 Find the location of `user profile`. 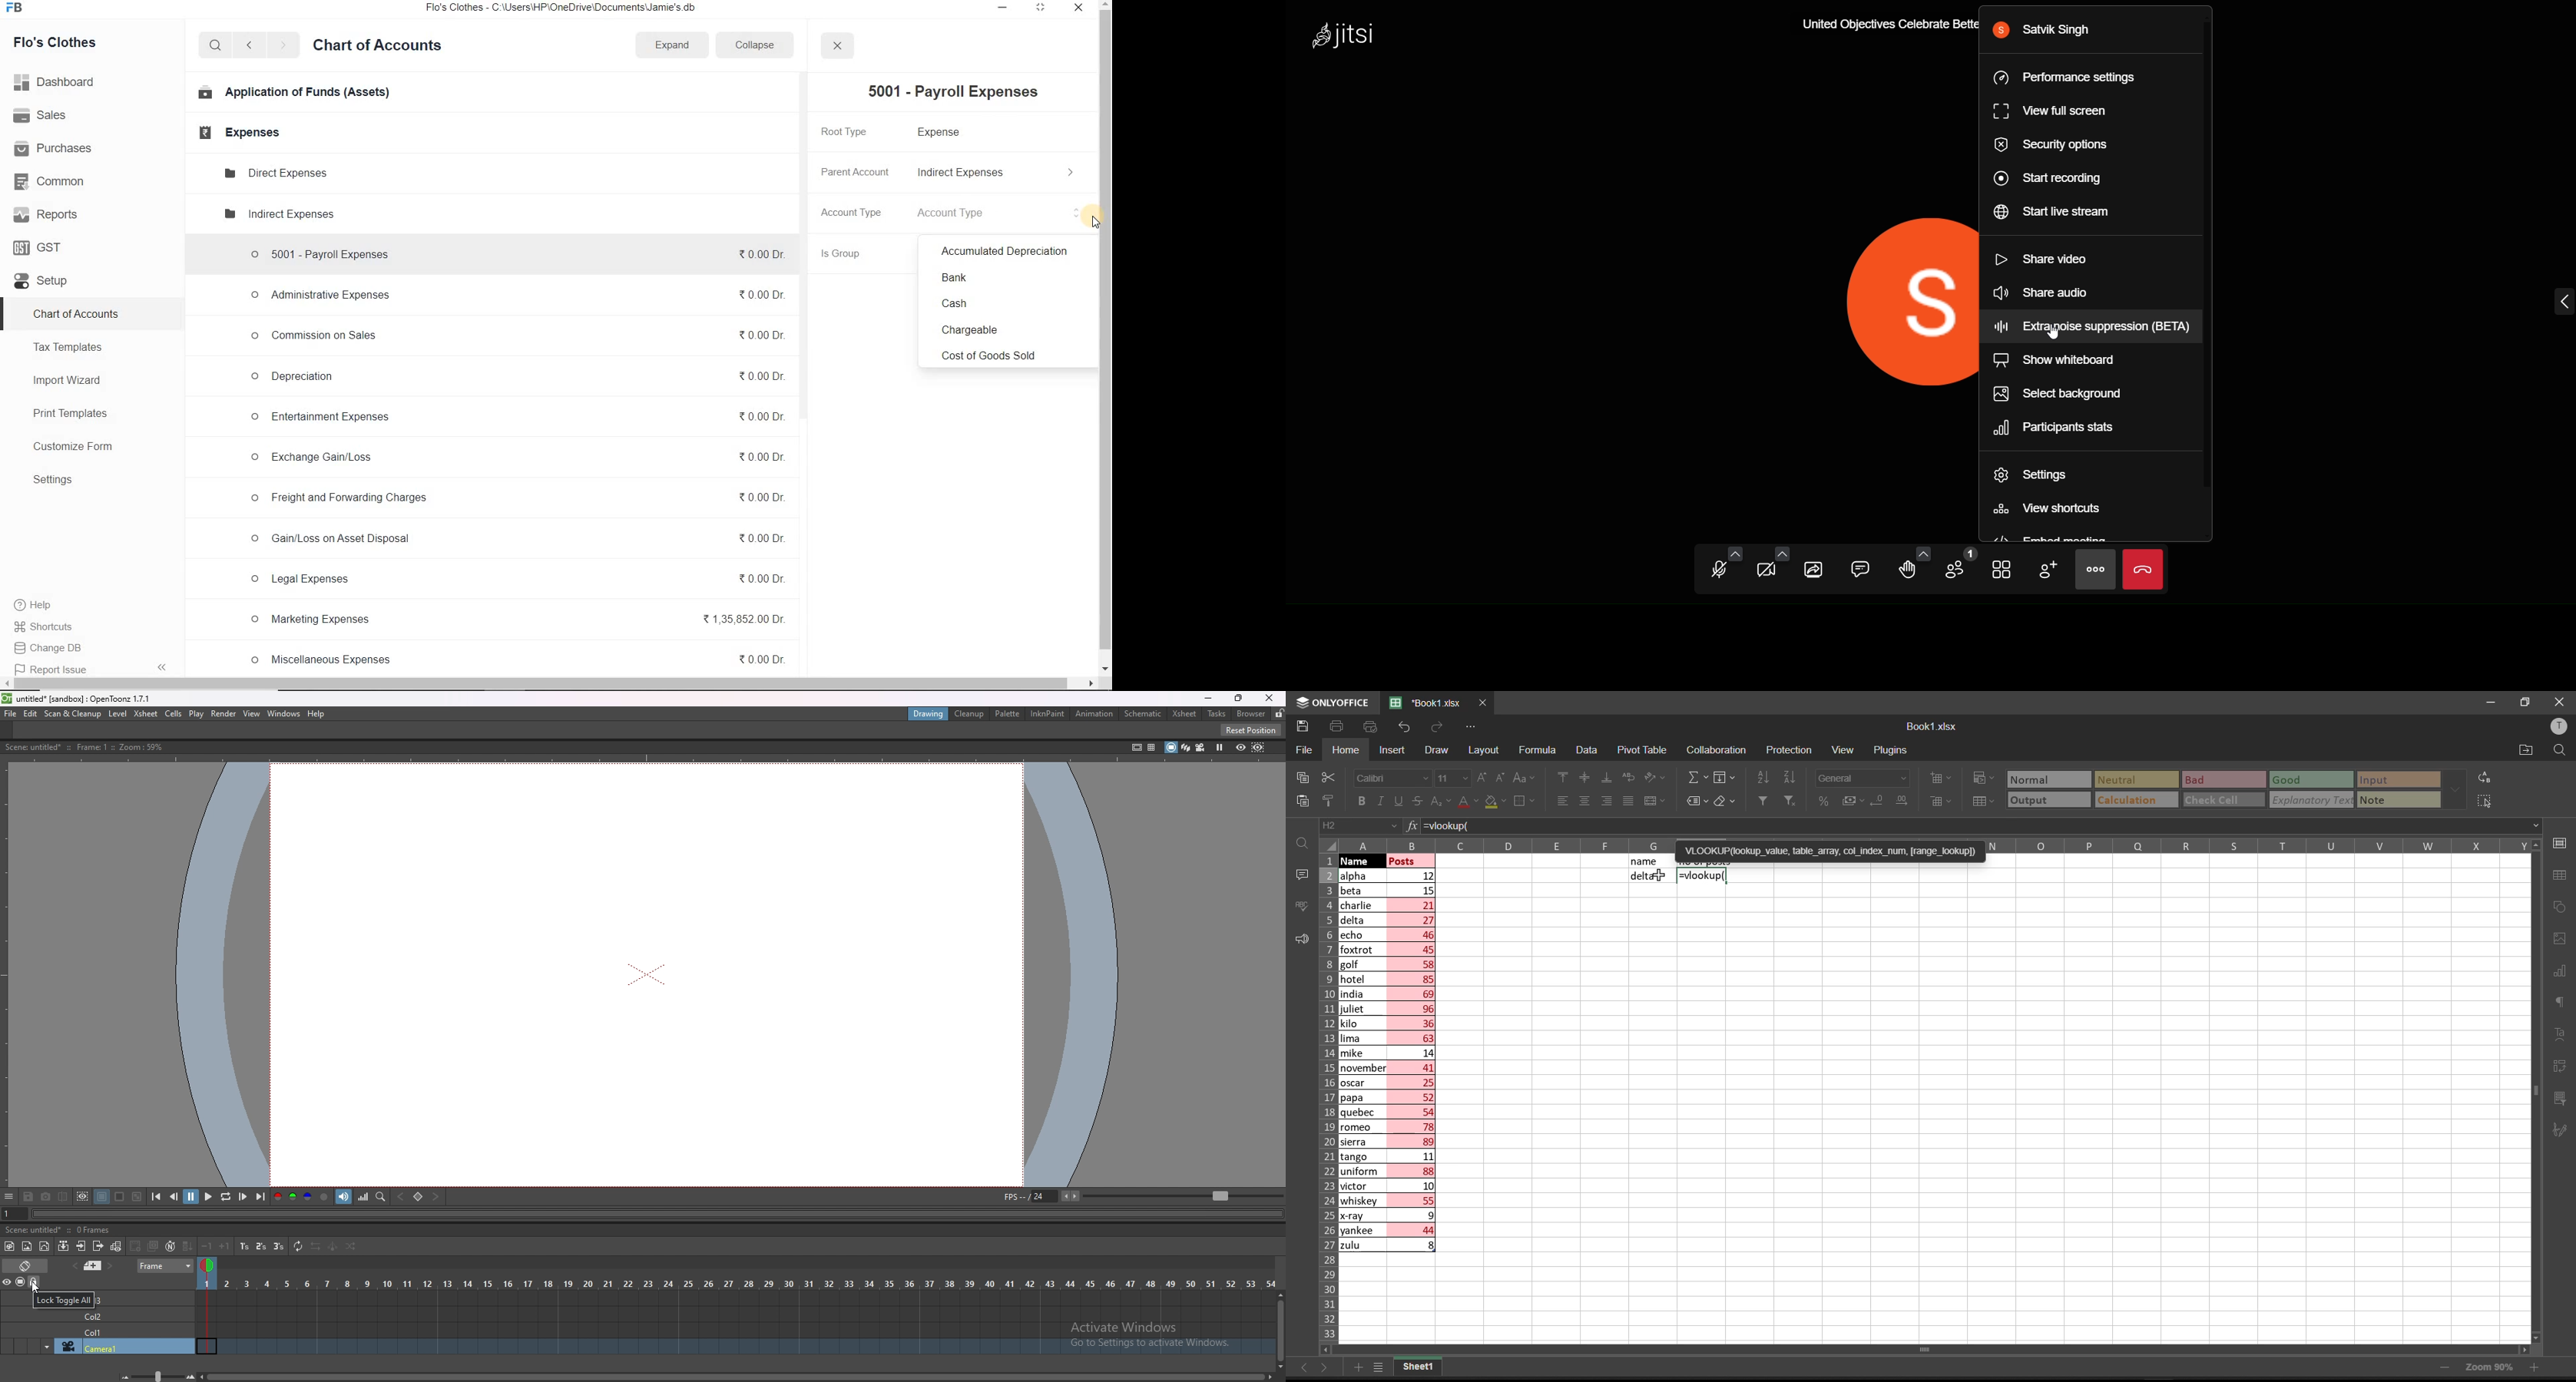

user profile is located at coordinates (2561, 726).